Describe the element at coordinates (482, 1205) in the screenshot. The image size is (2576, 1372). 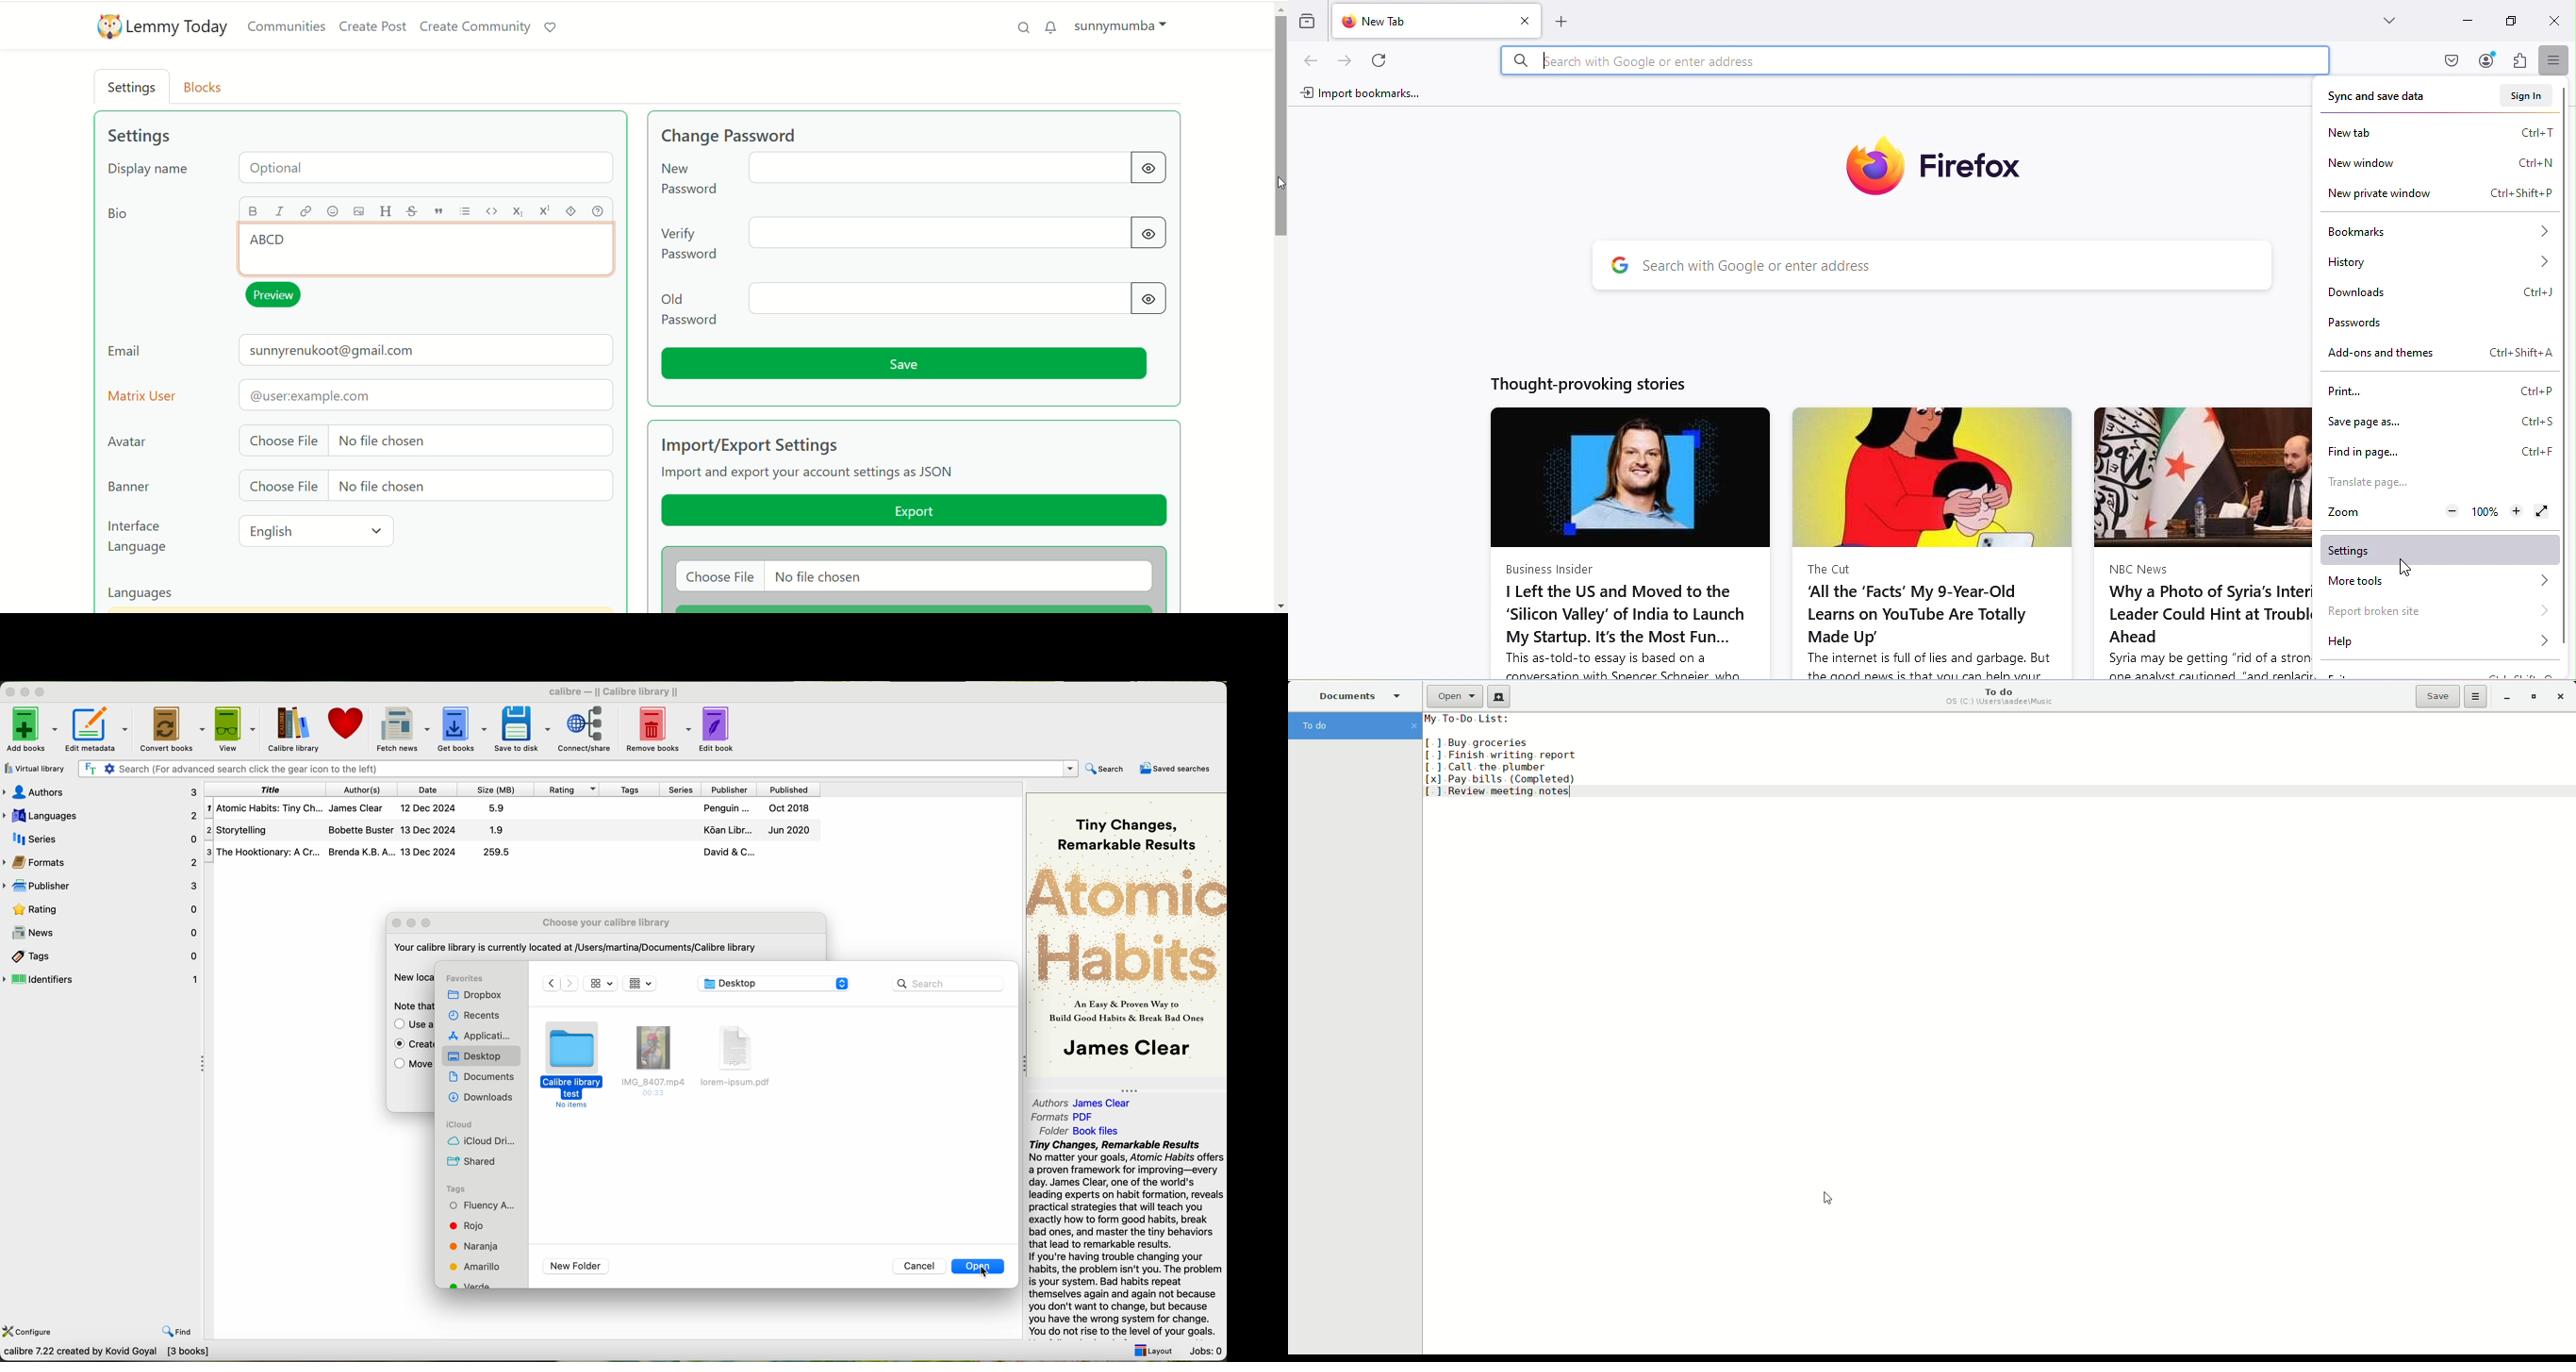
I see `fluency tag` at that location.